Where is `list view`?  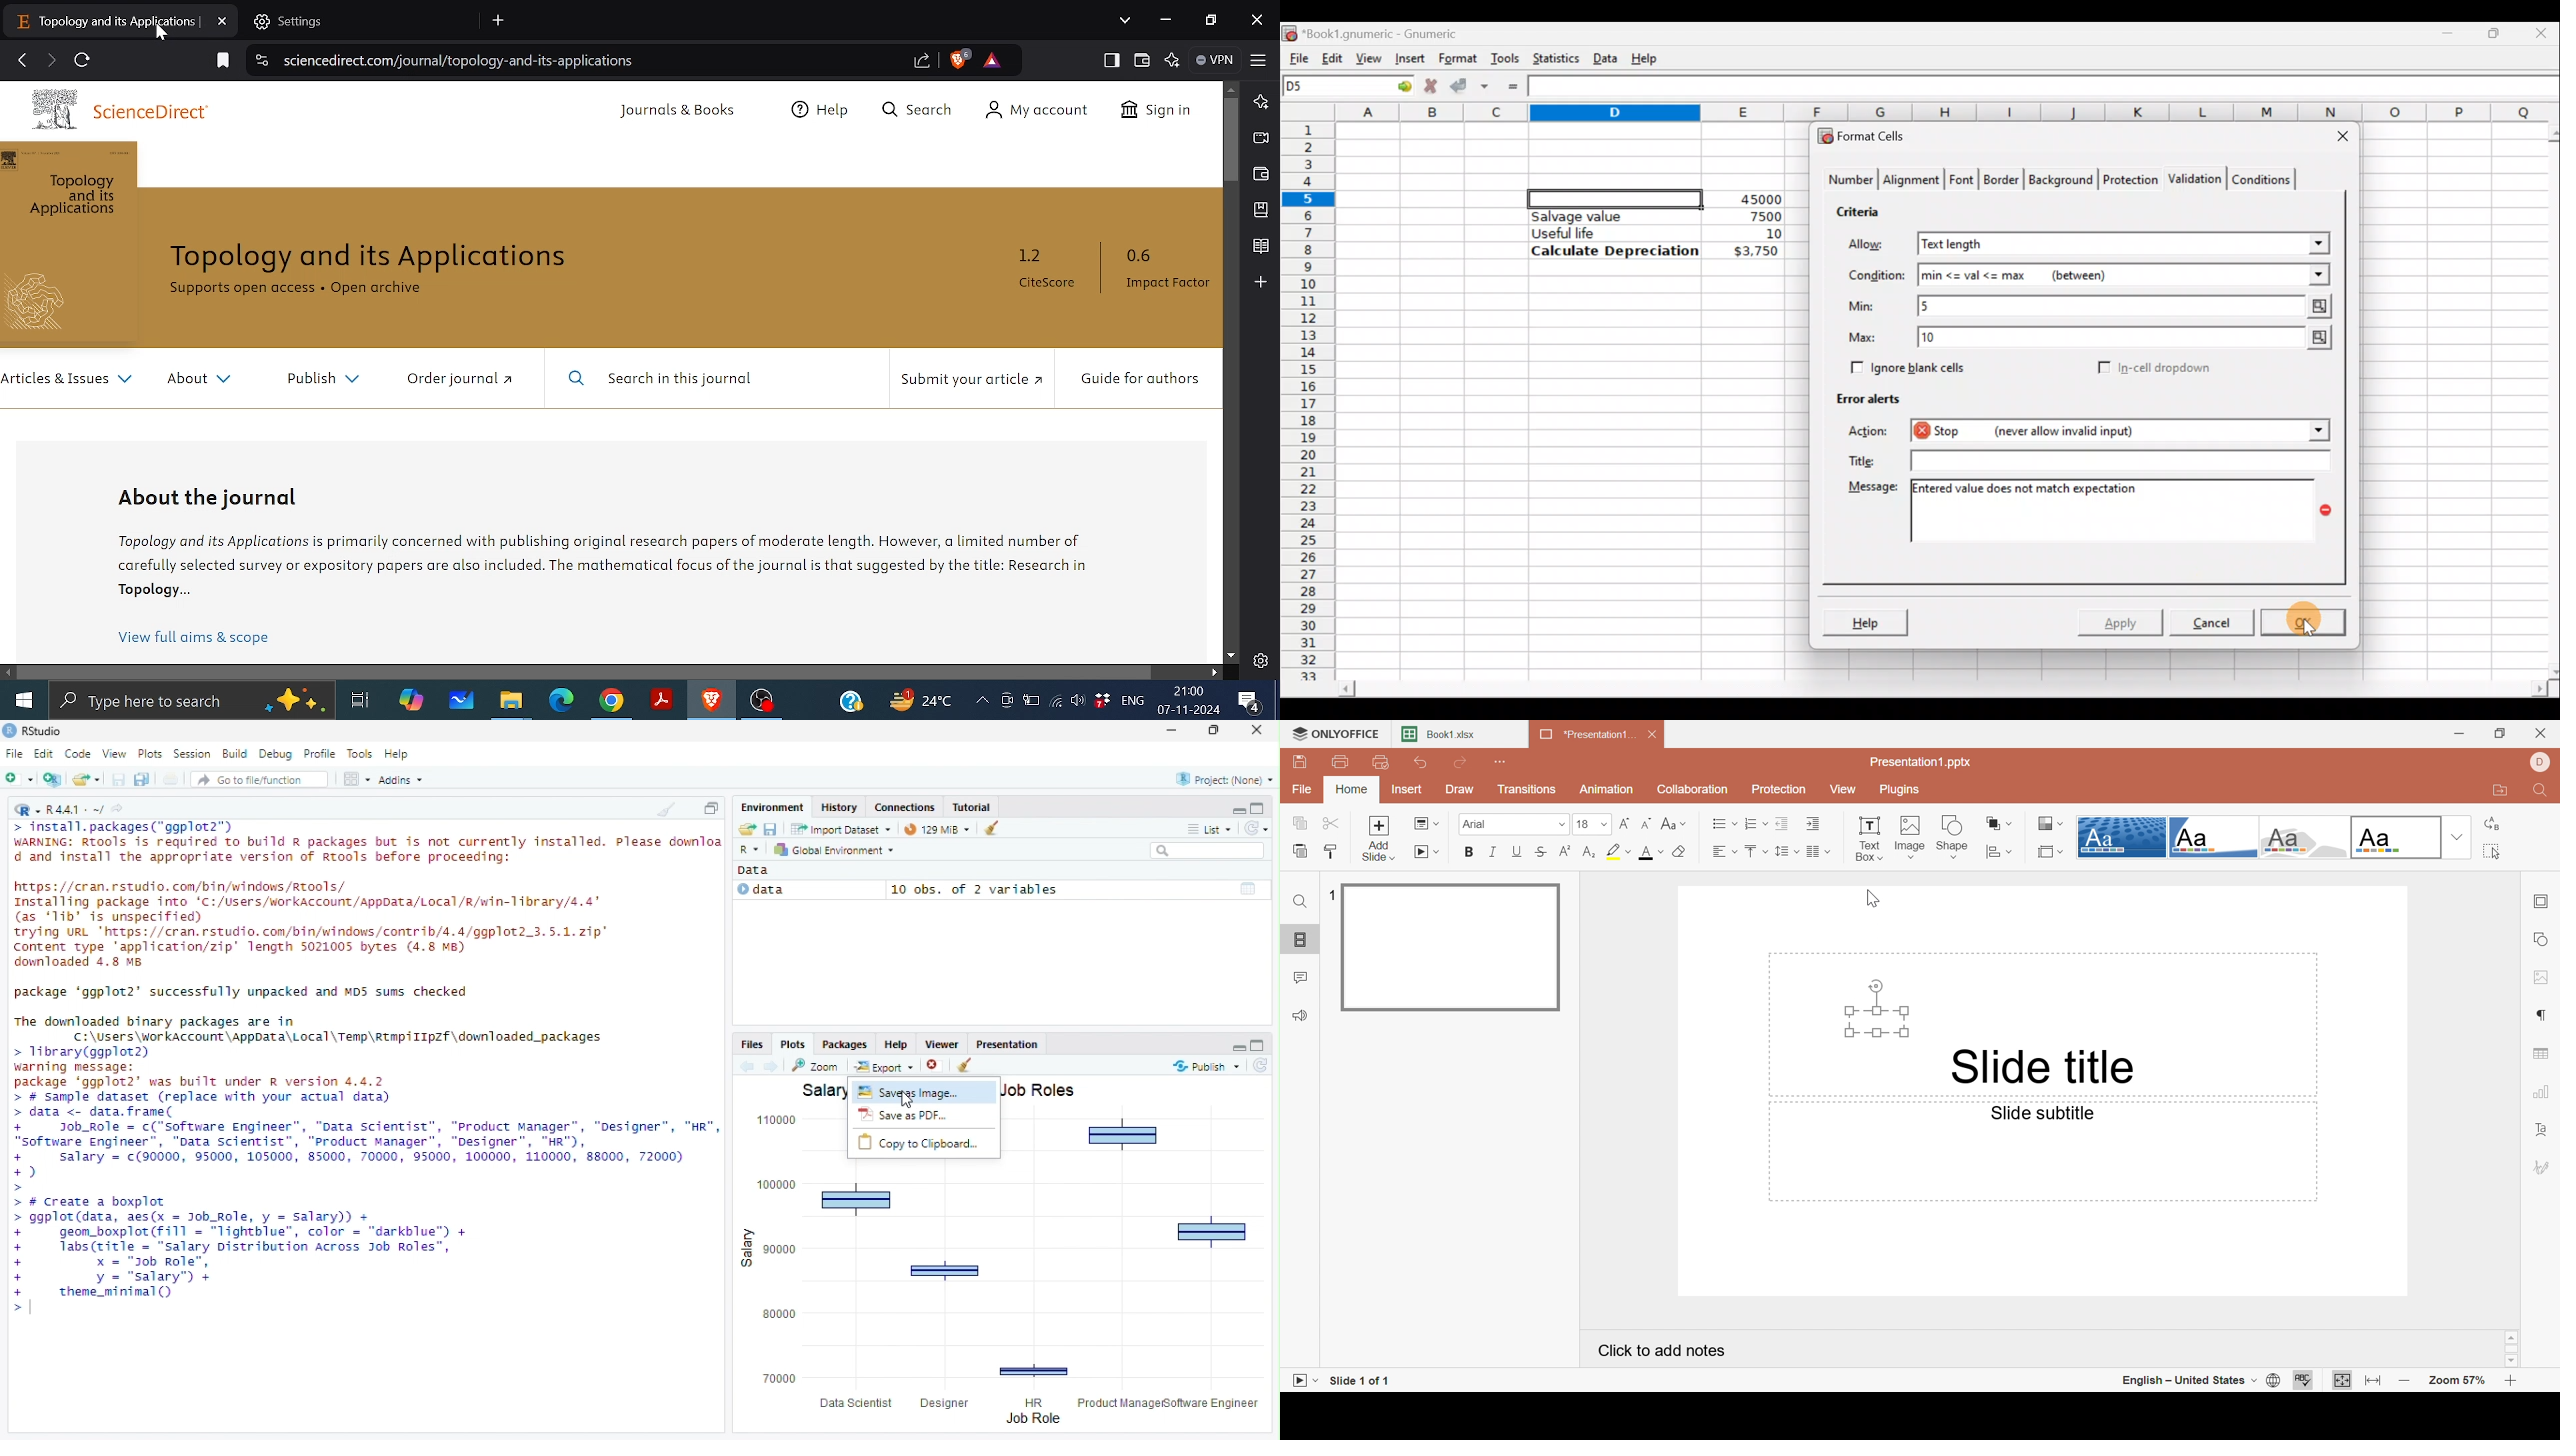
list view is located at coordinates (1208, 829).